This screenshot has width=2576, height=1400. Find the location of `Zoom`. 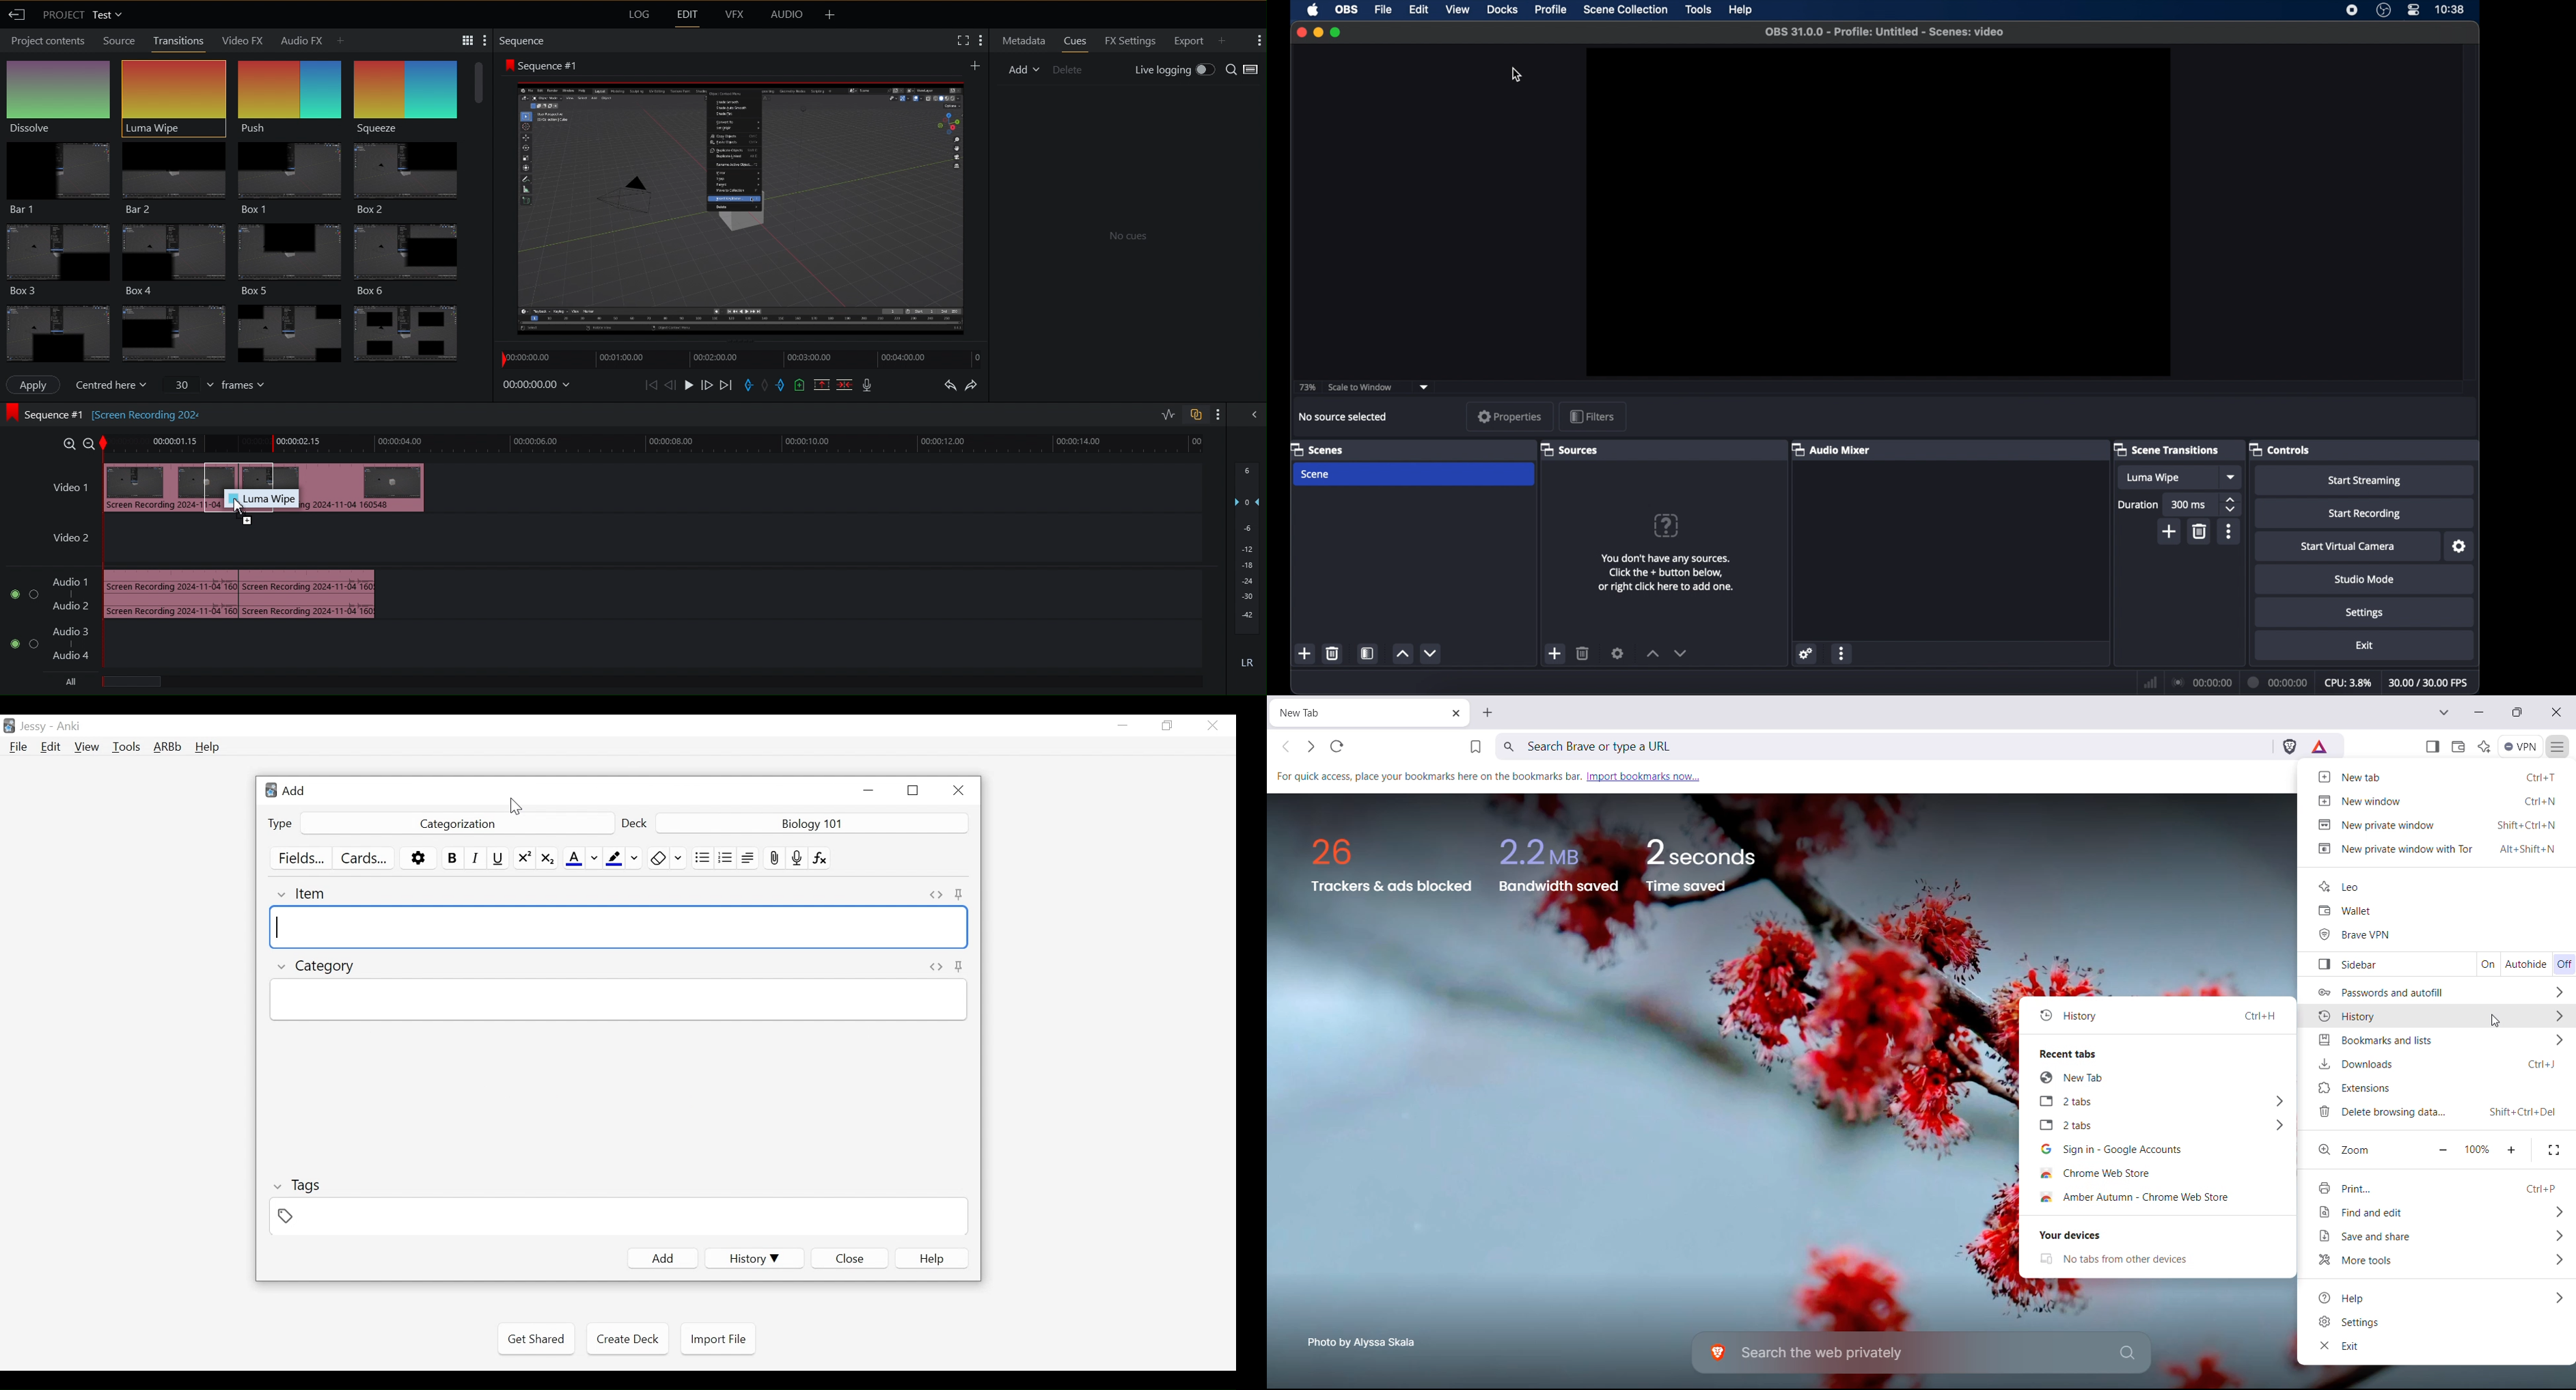

Zoom is located at coordinates (75, 443).